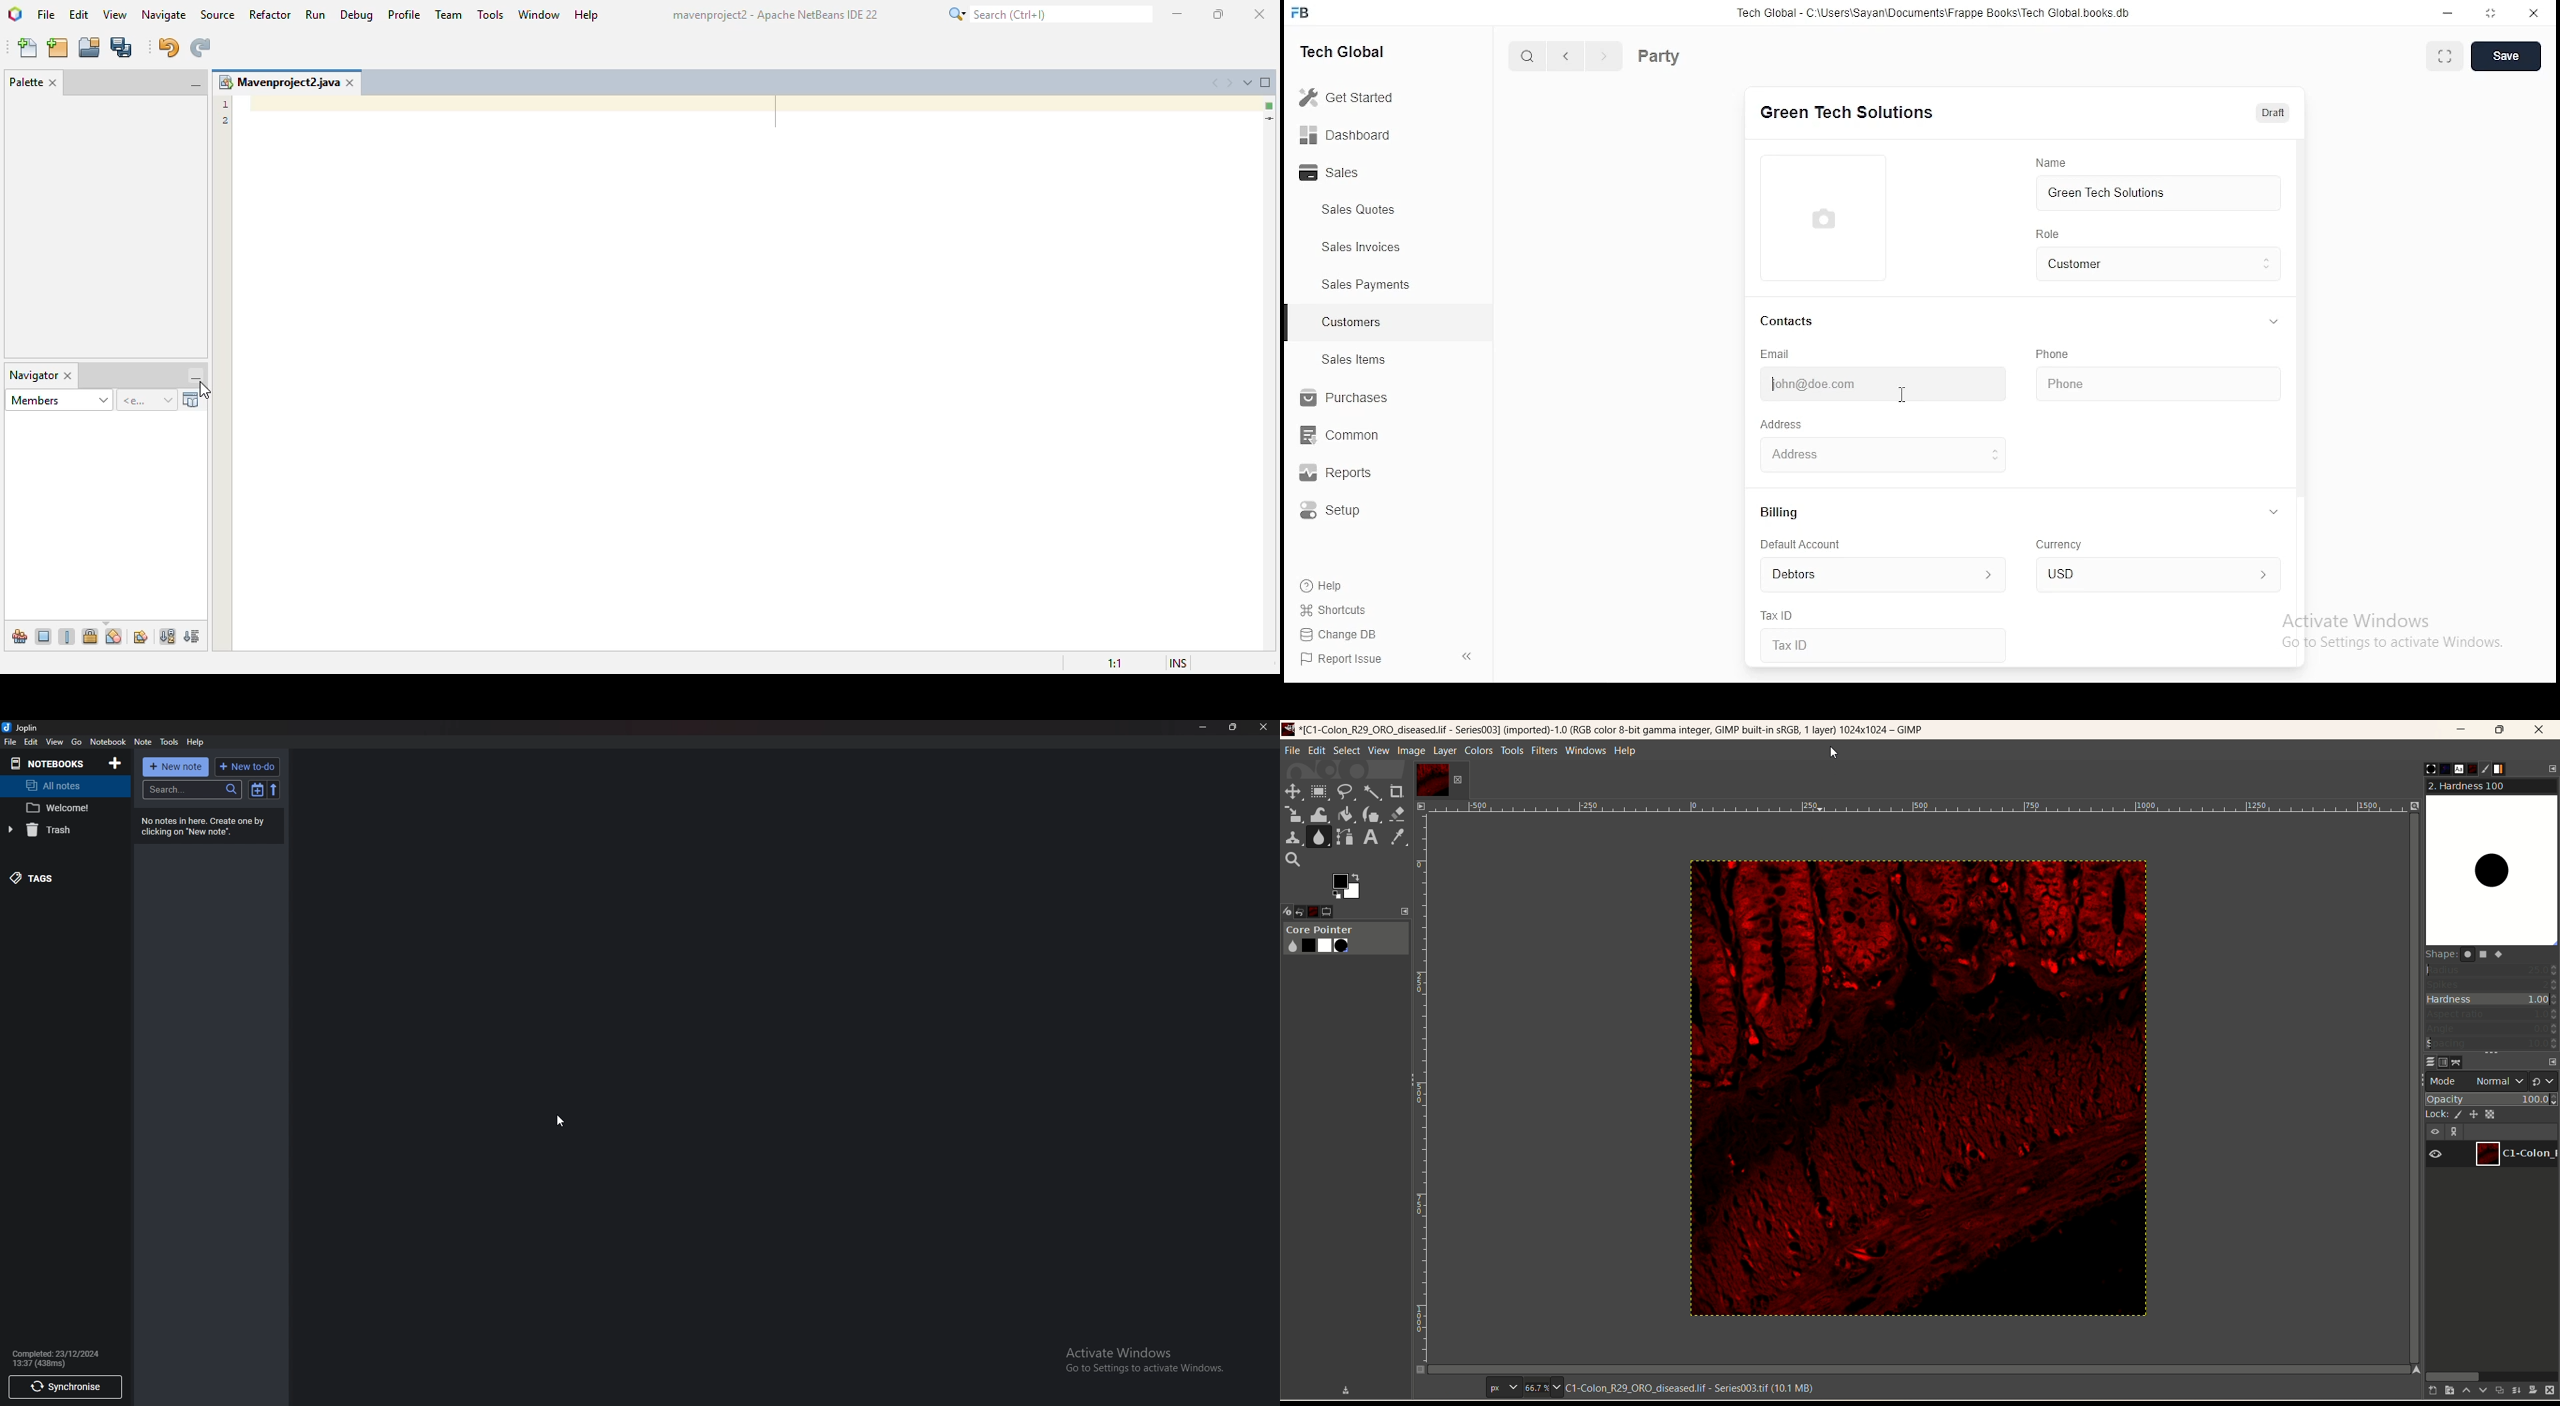  What do you see at coordinates (1874, 574) in the screenshot?
I see `default account` at bounding box center [1874, 574].